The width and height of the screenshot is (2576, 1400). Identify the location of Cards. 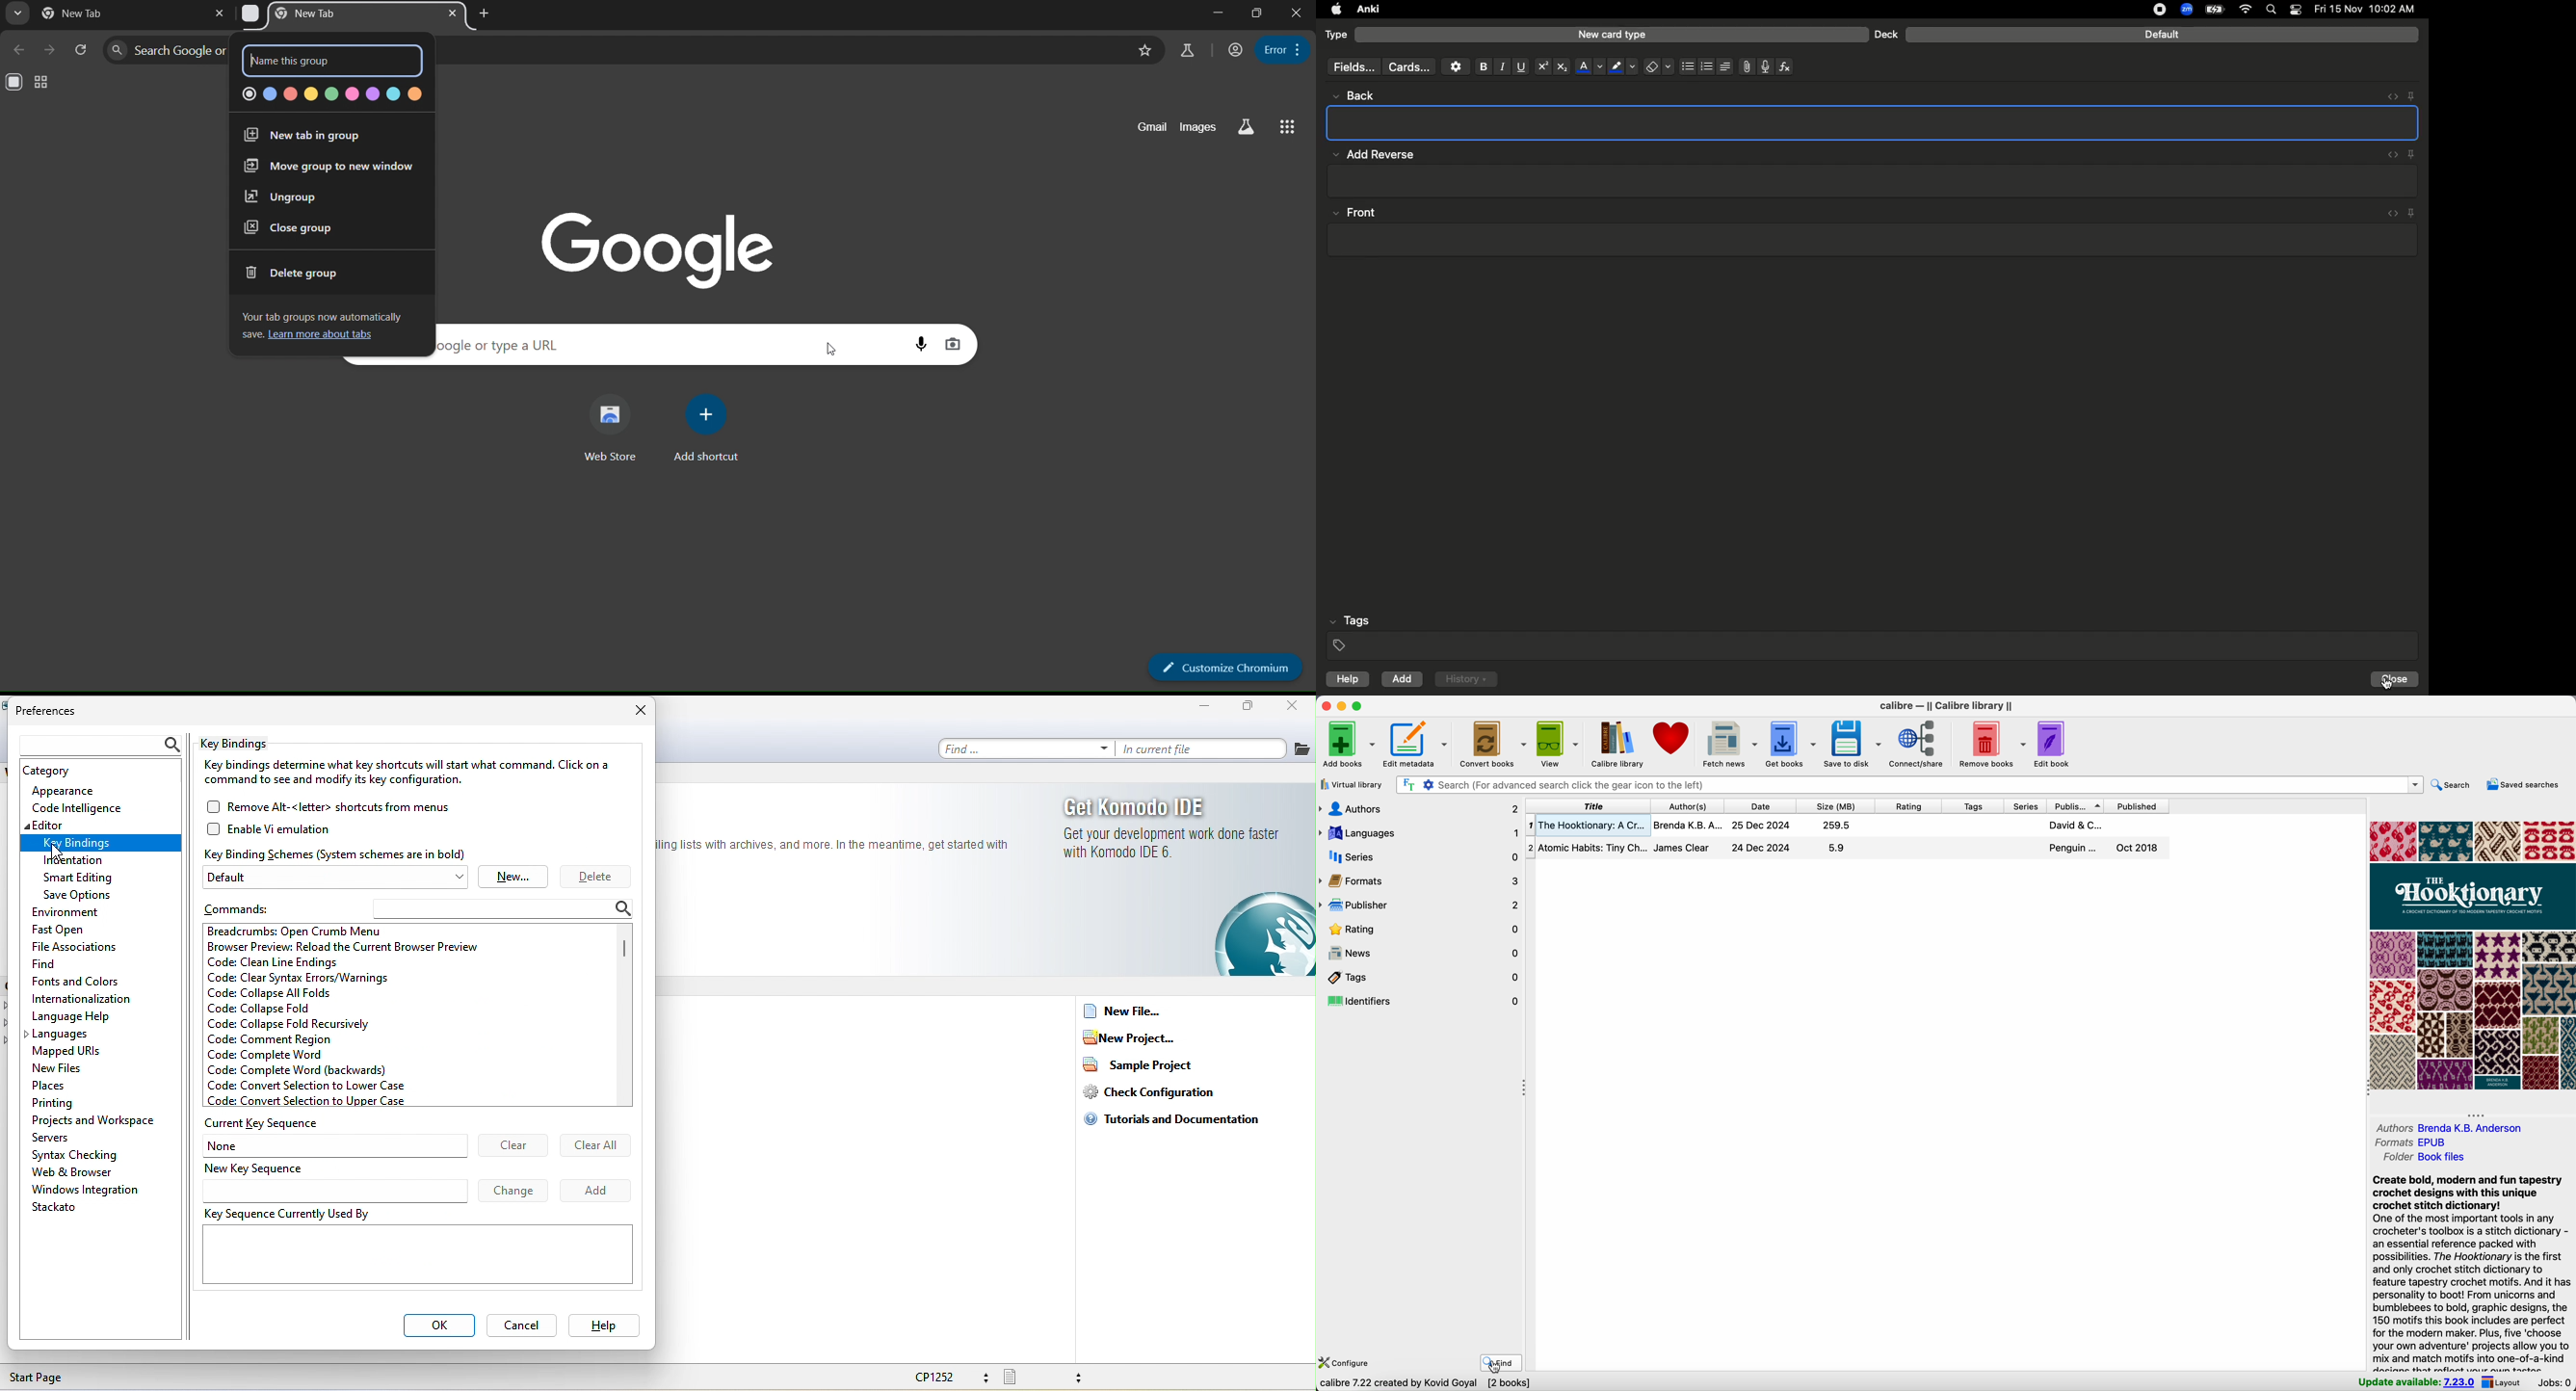
(1409, 67).